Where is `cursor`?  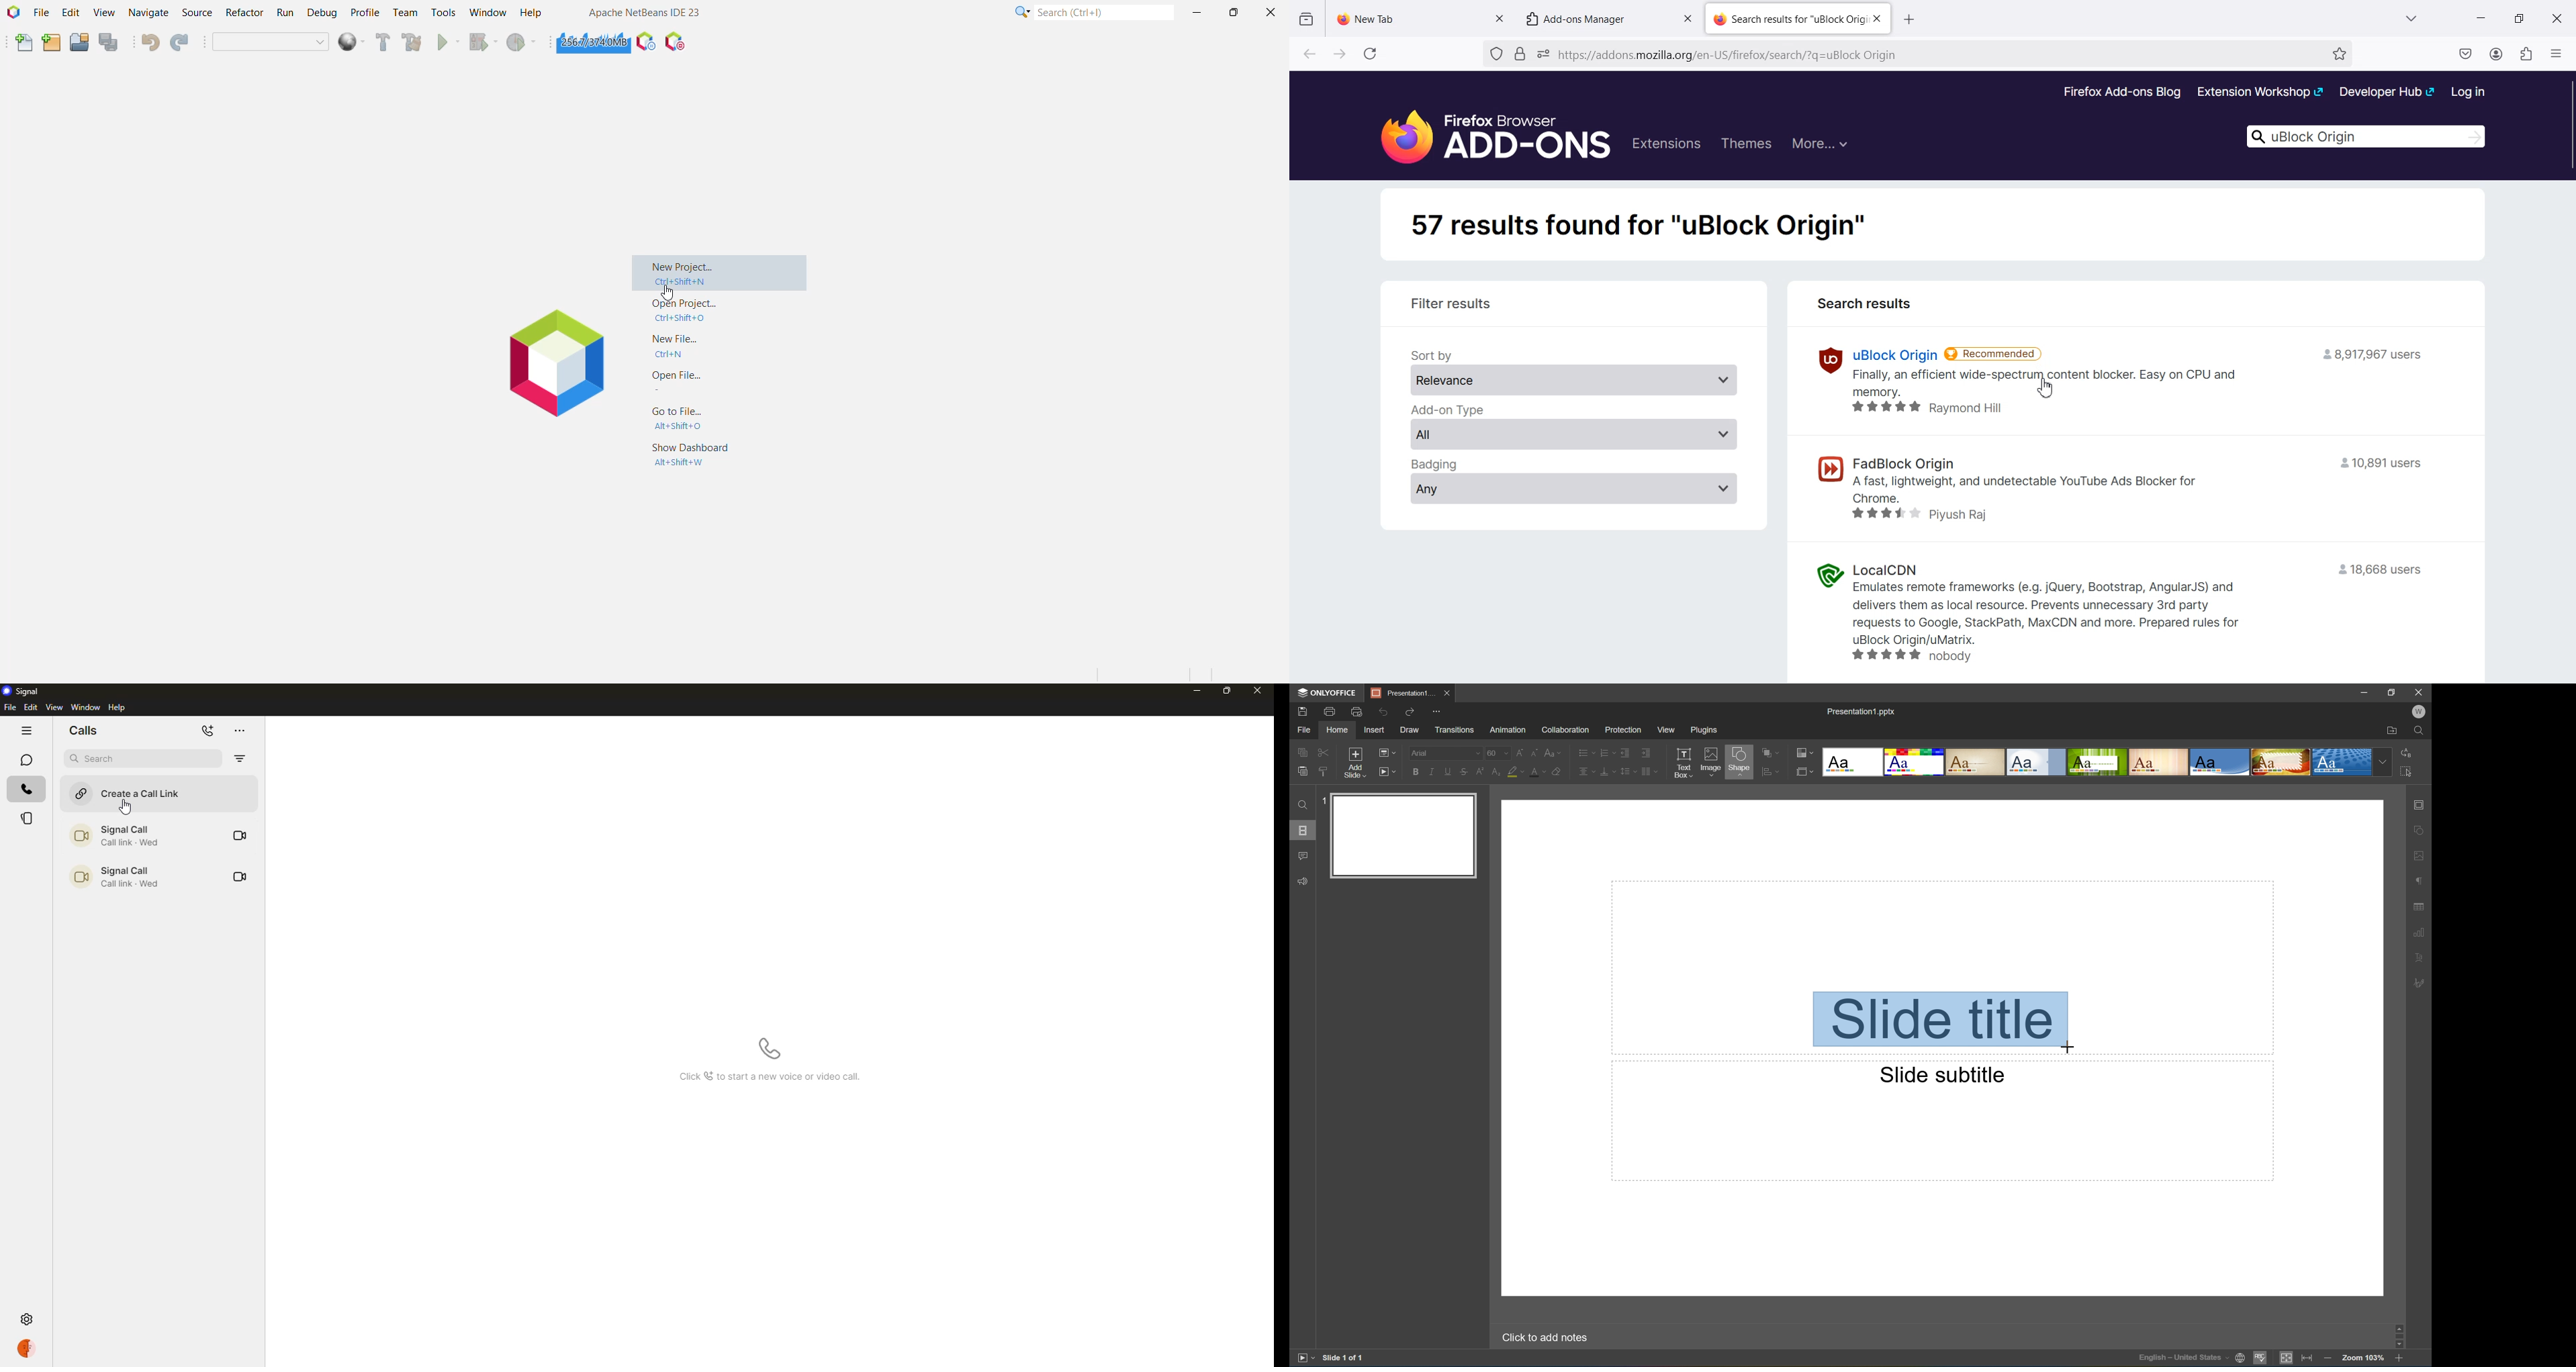 cursor is located at coordinates (667, 292).